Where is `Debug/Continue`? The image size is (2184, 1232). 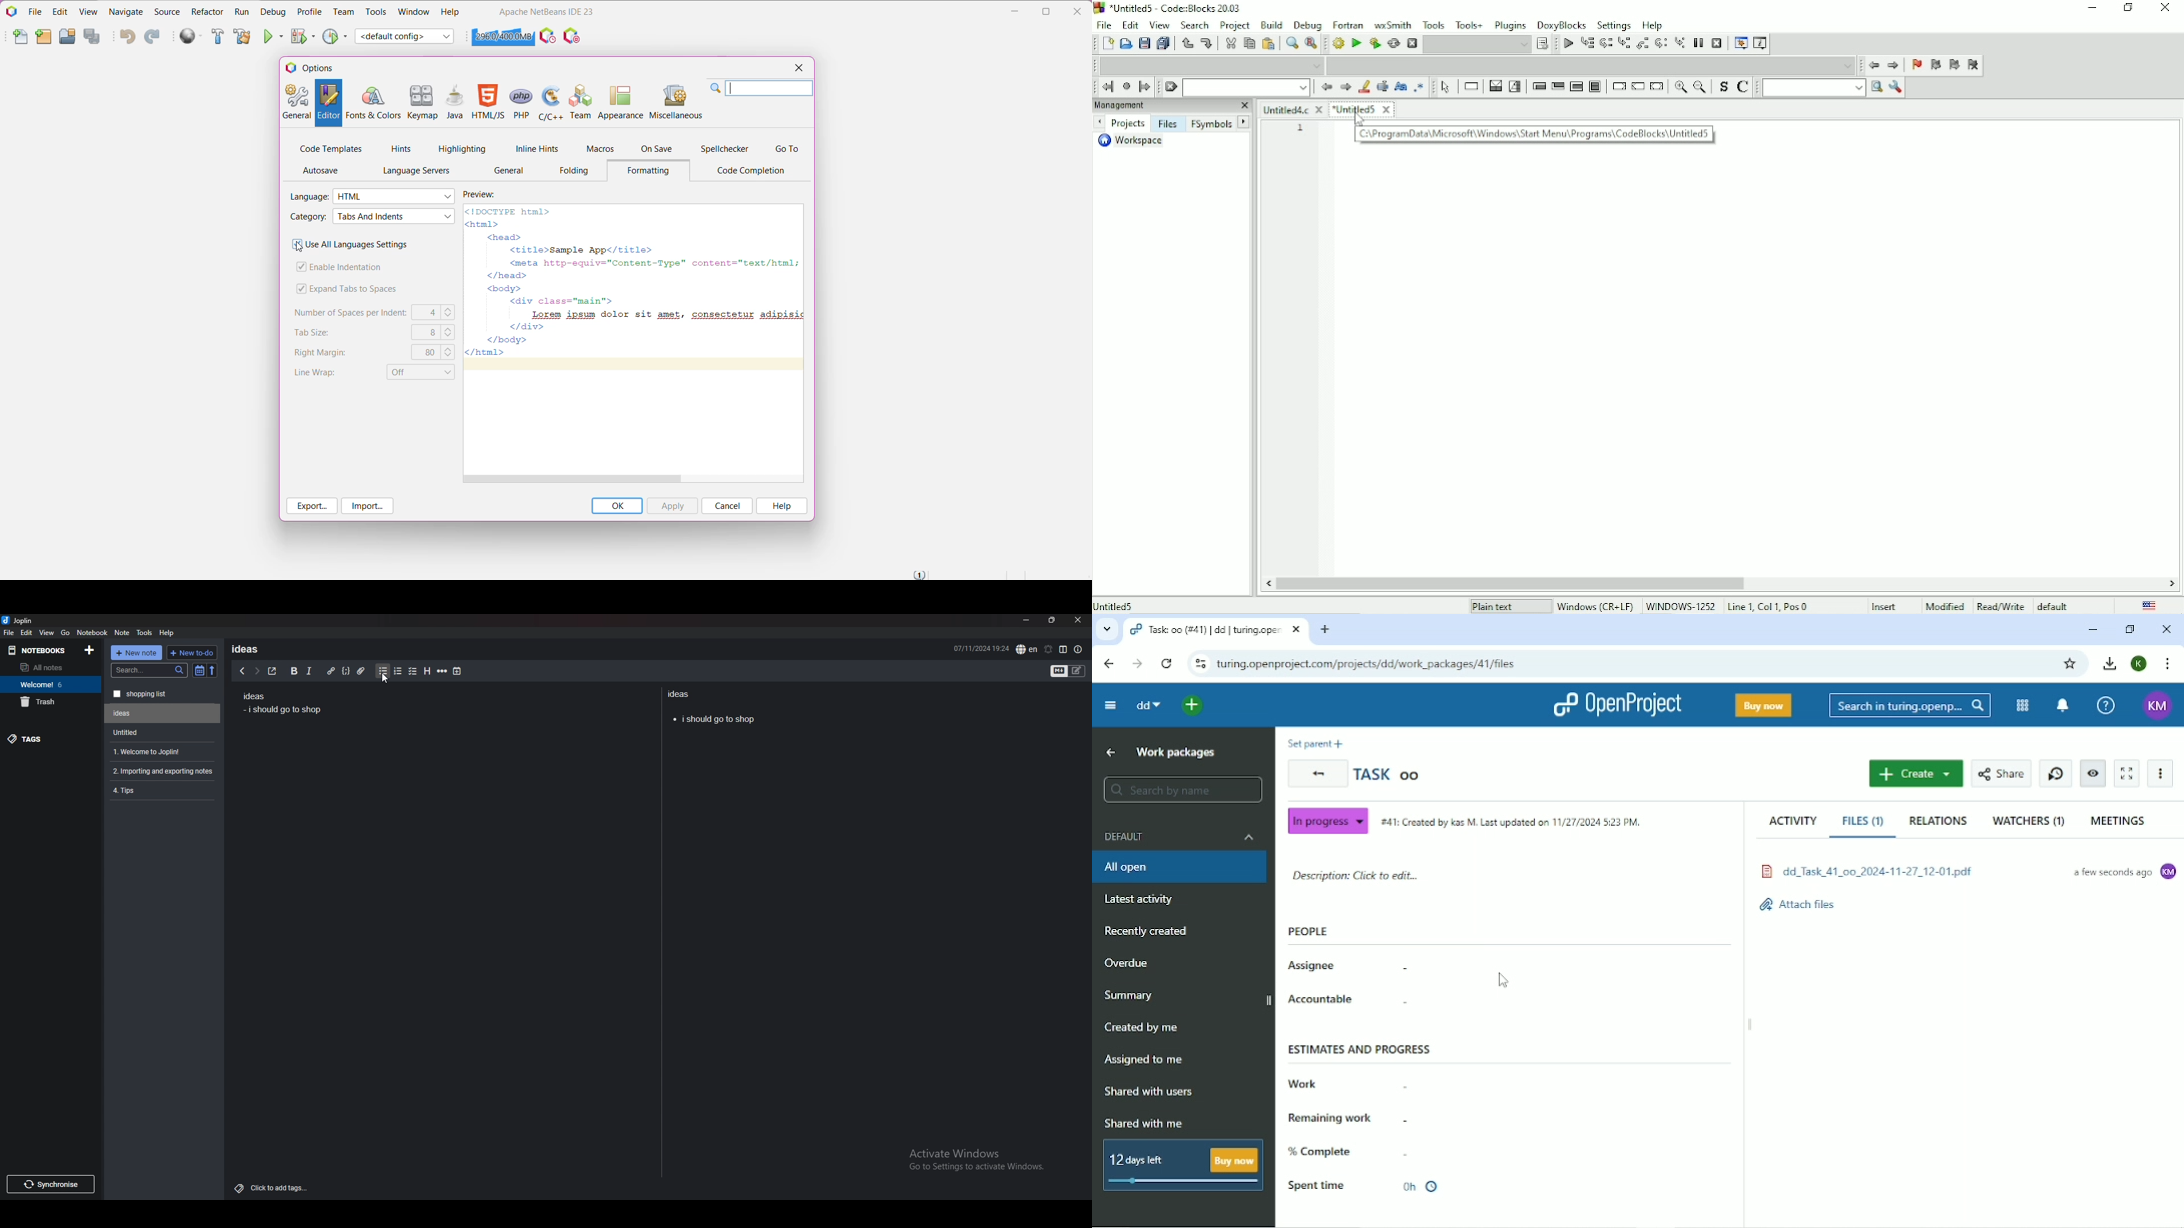 Debug/Continue is located at coordinates (1567, 44).